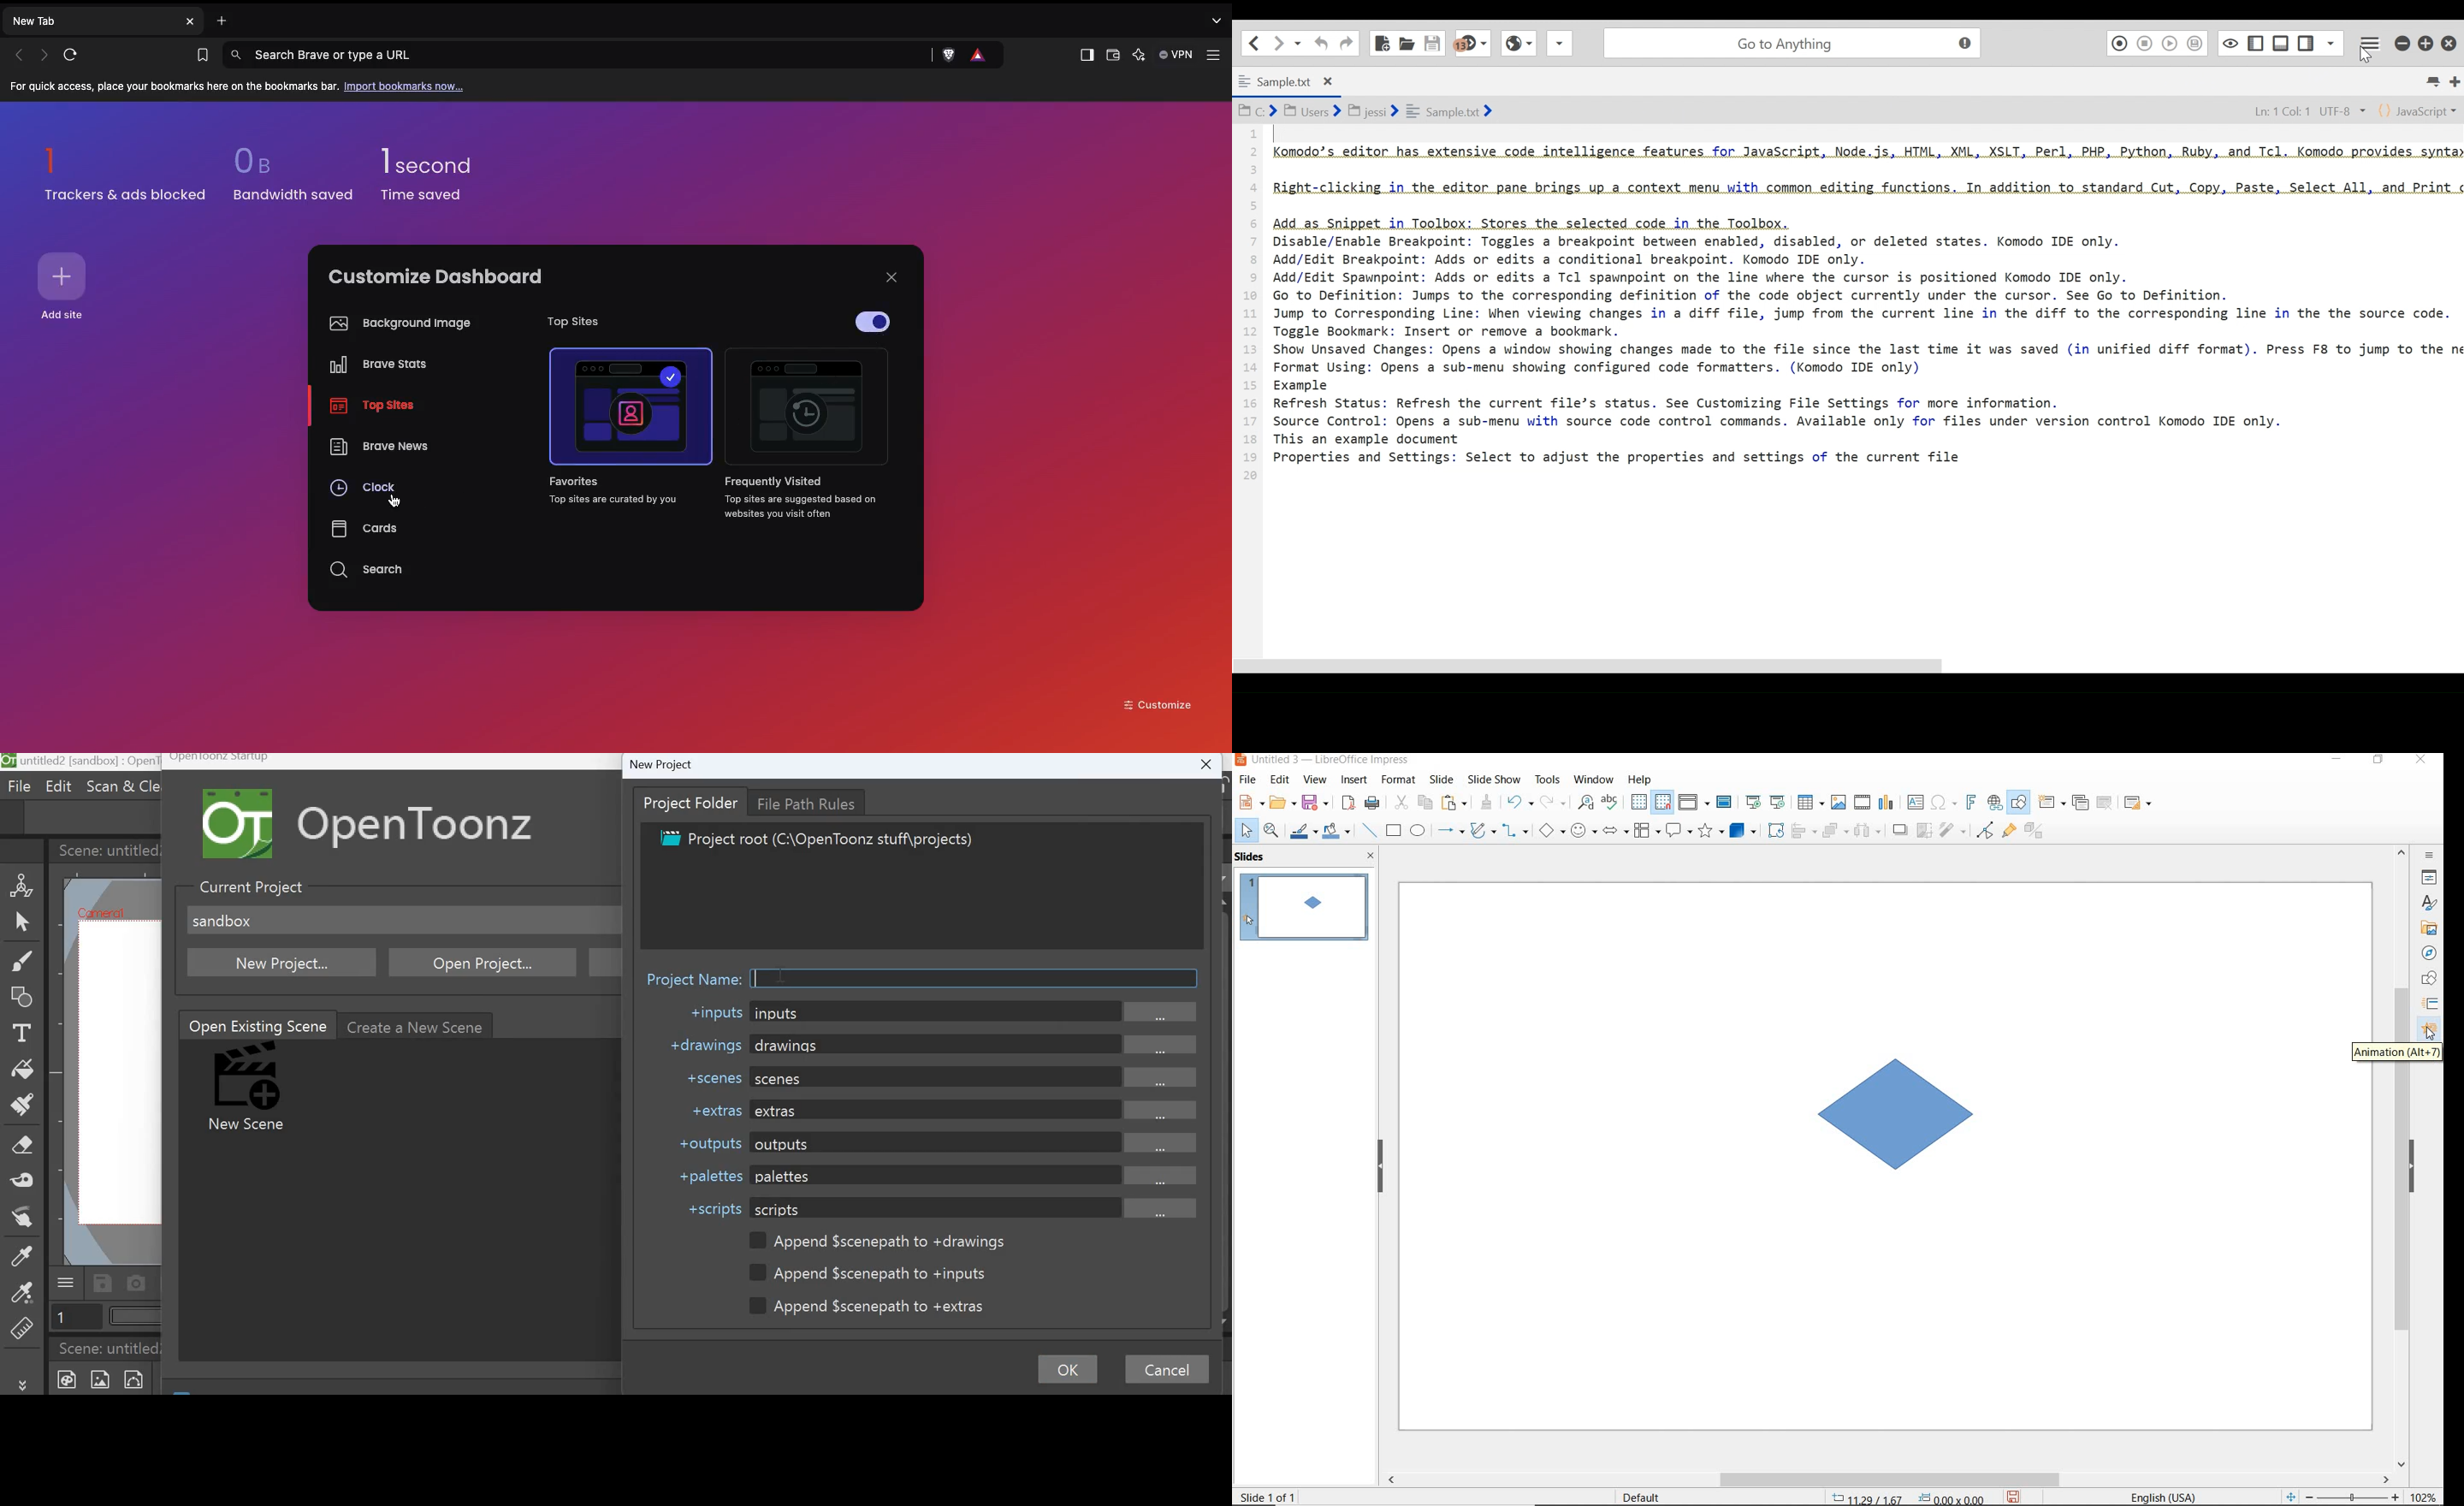  What do you see at coordinates (2400, 1264) in the screenshot?
I see `scrollbar` at bounding box center [2400, 1264].